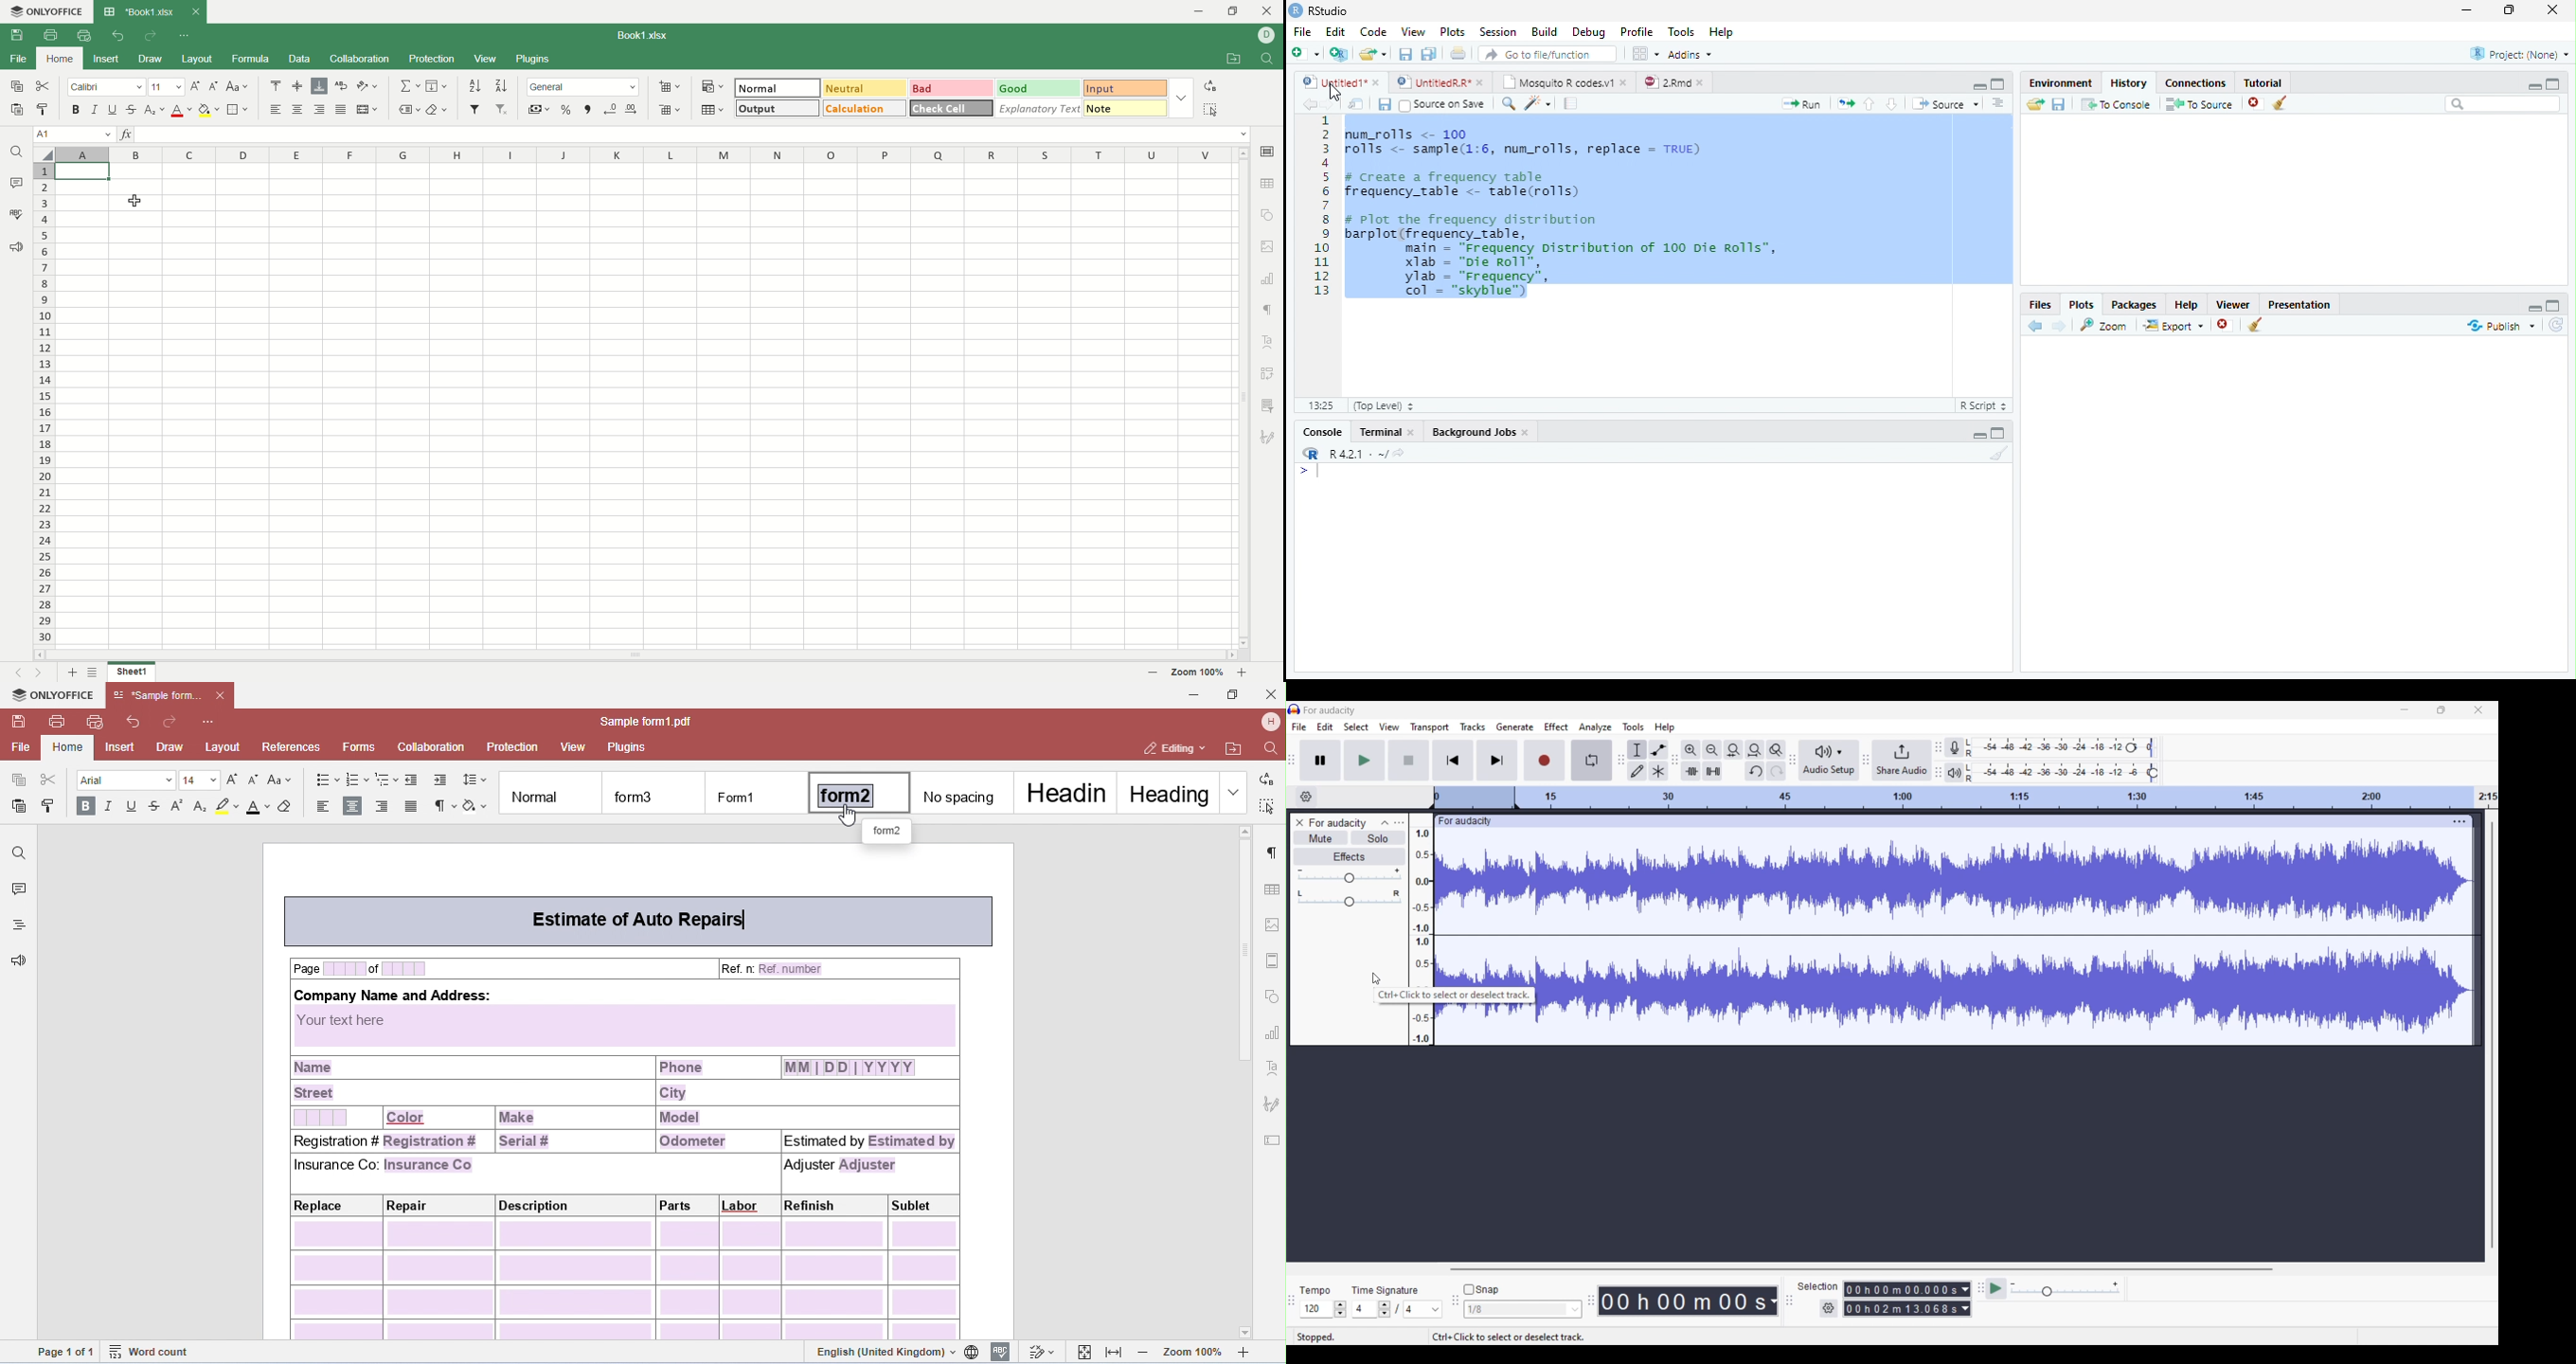 The width and height of the screenshot is (2576, 1372). What do you see at coordinates (1154, 673) in the screenshot?
I see `Zoom out` at bounding box center [1154, 673].